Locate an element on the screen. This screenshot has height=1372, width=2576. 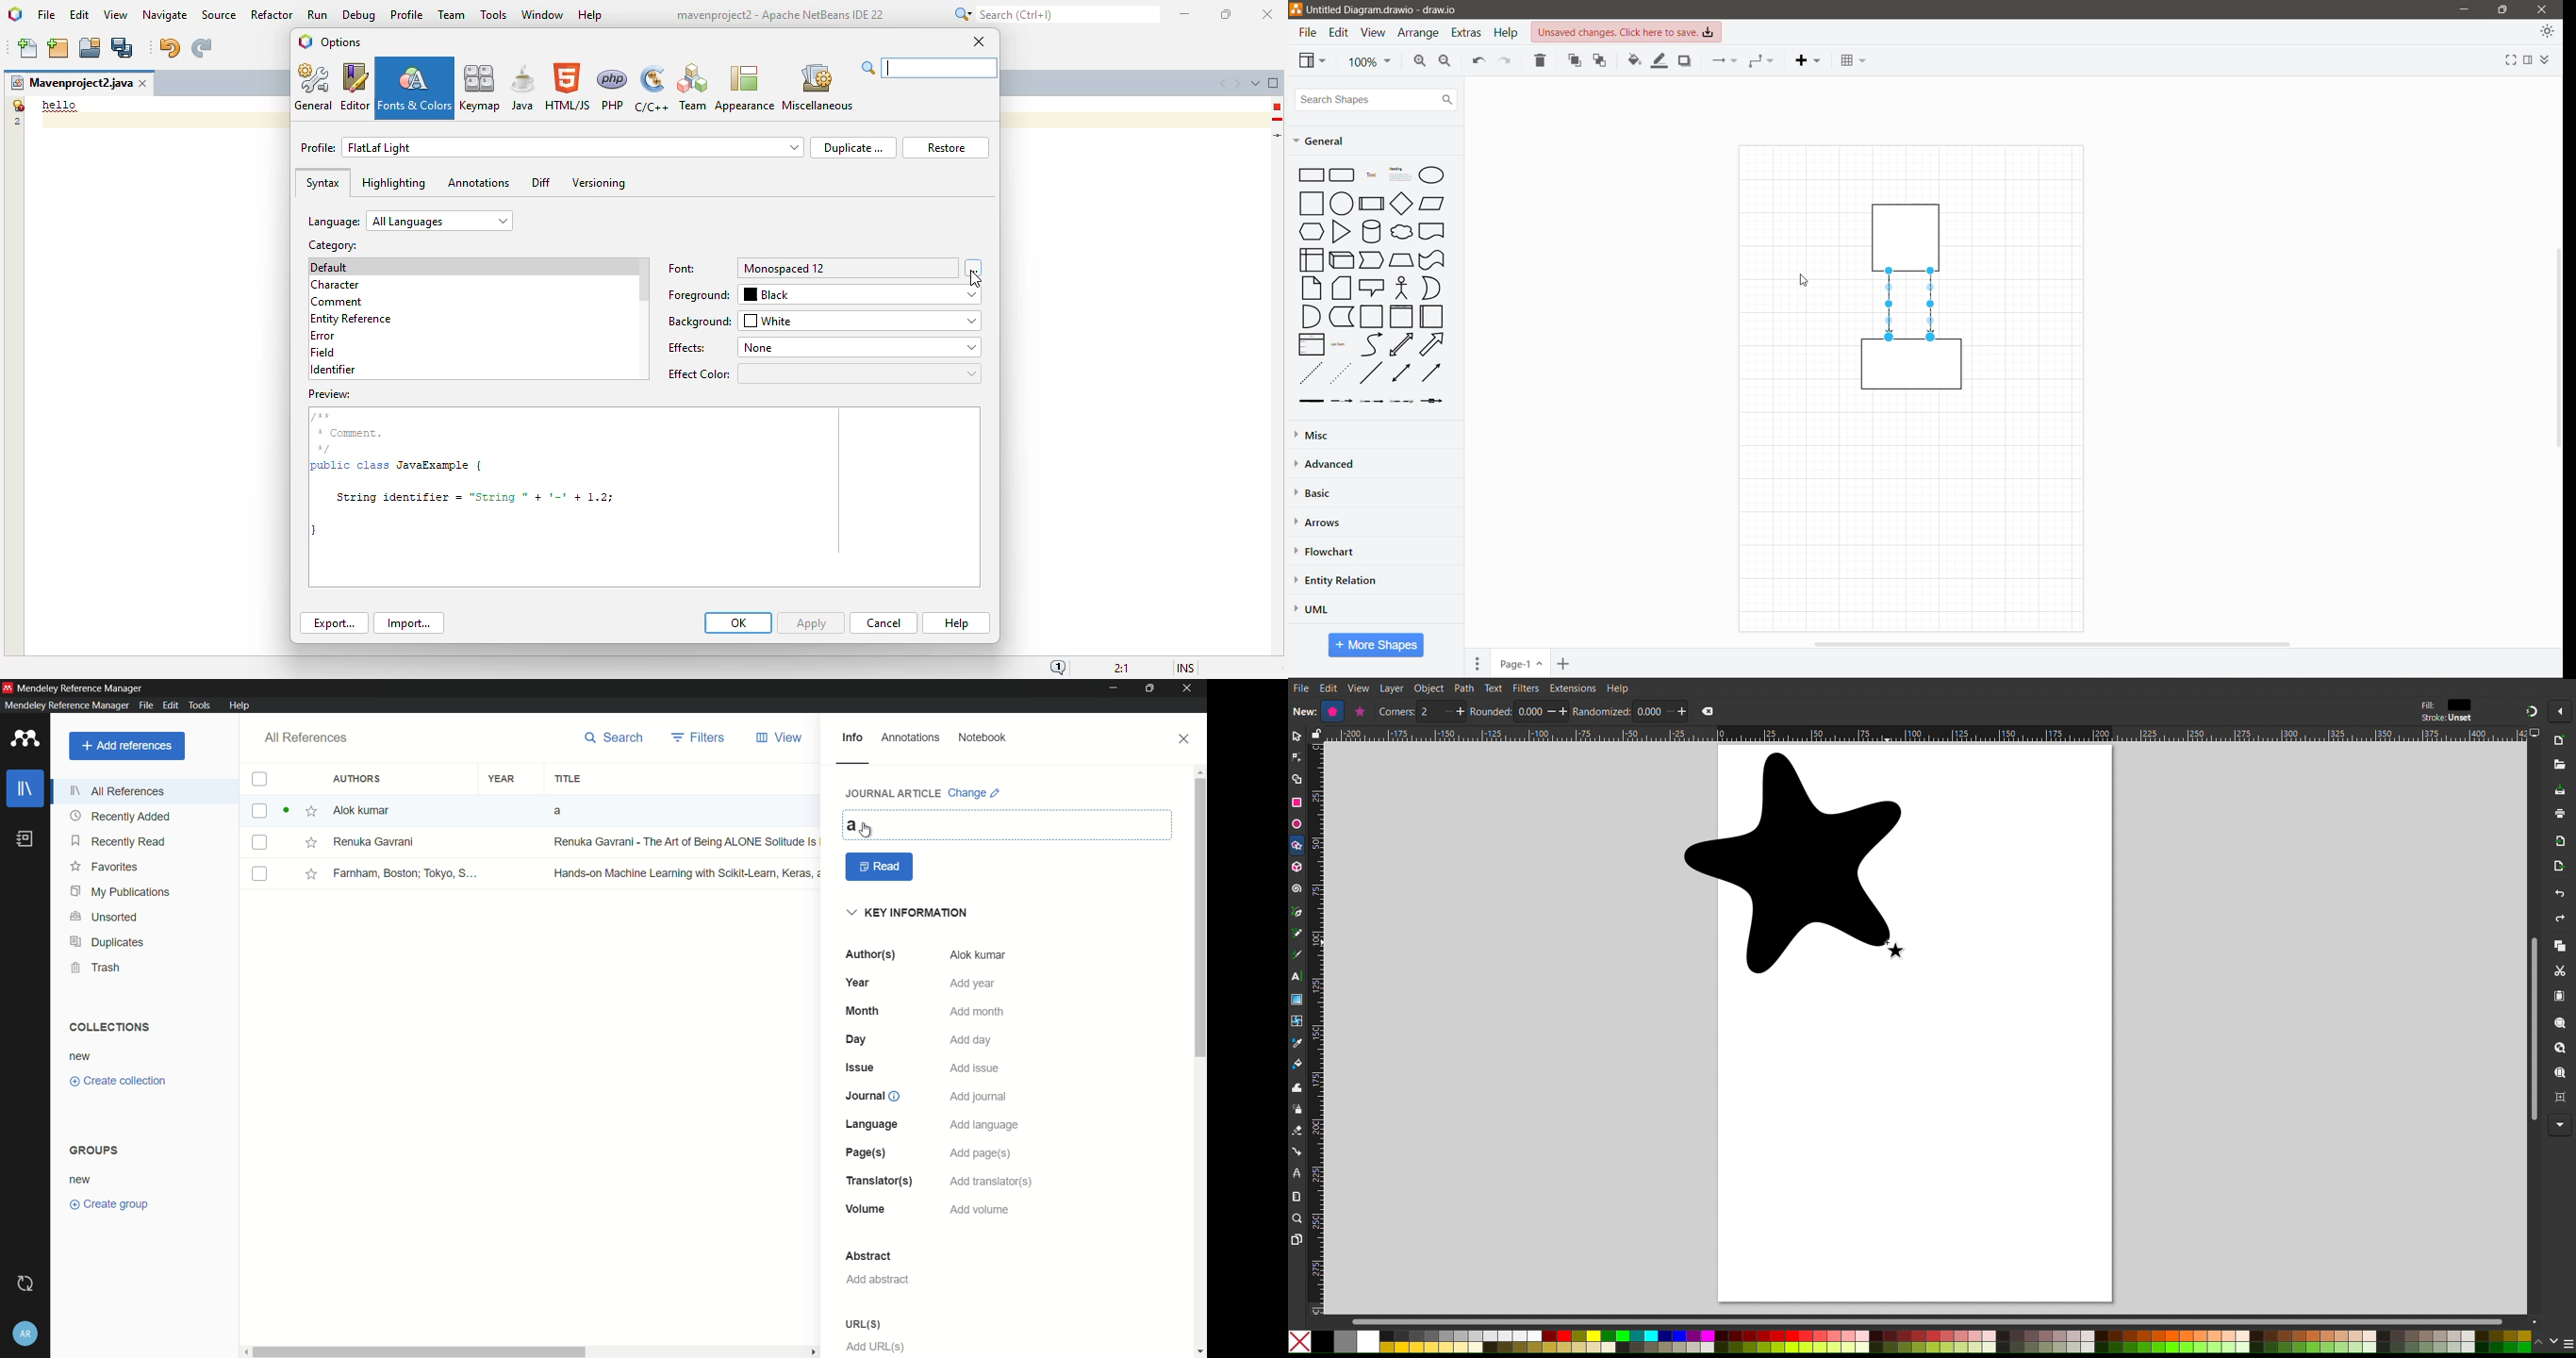
read is located at coordinates (880, 867).